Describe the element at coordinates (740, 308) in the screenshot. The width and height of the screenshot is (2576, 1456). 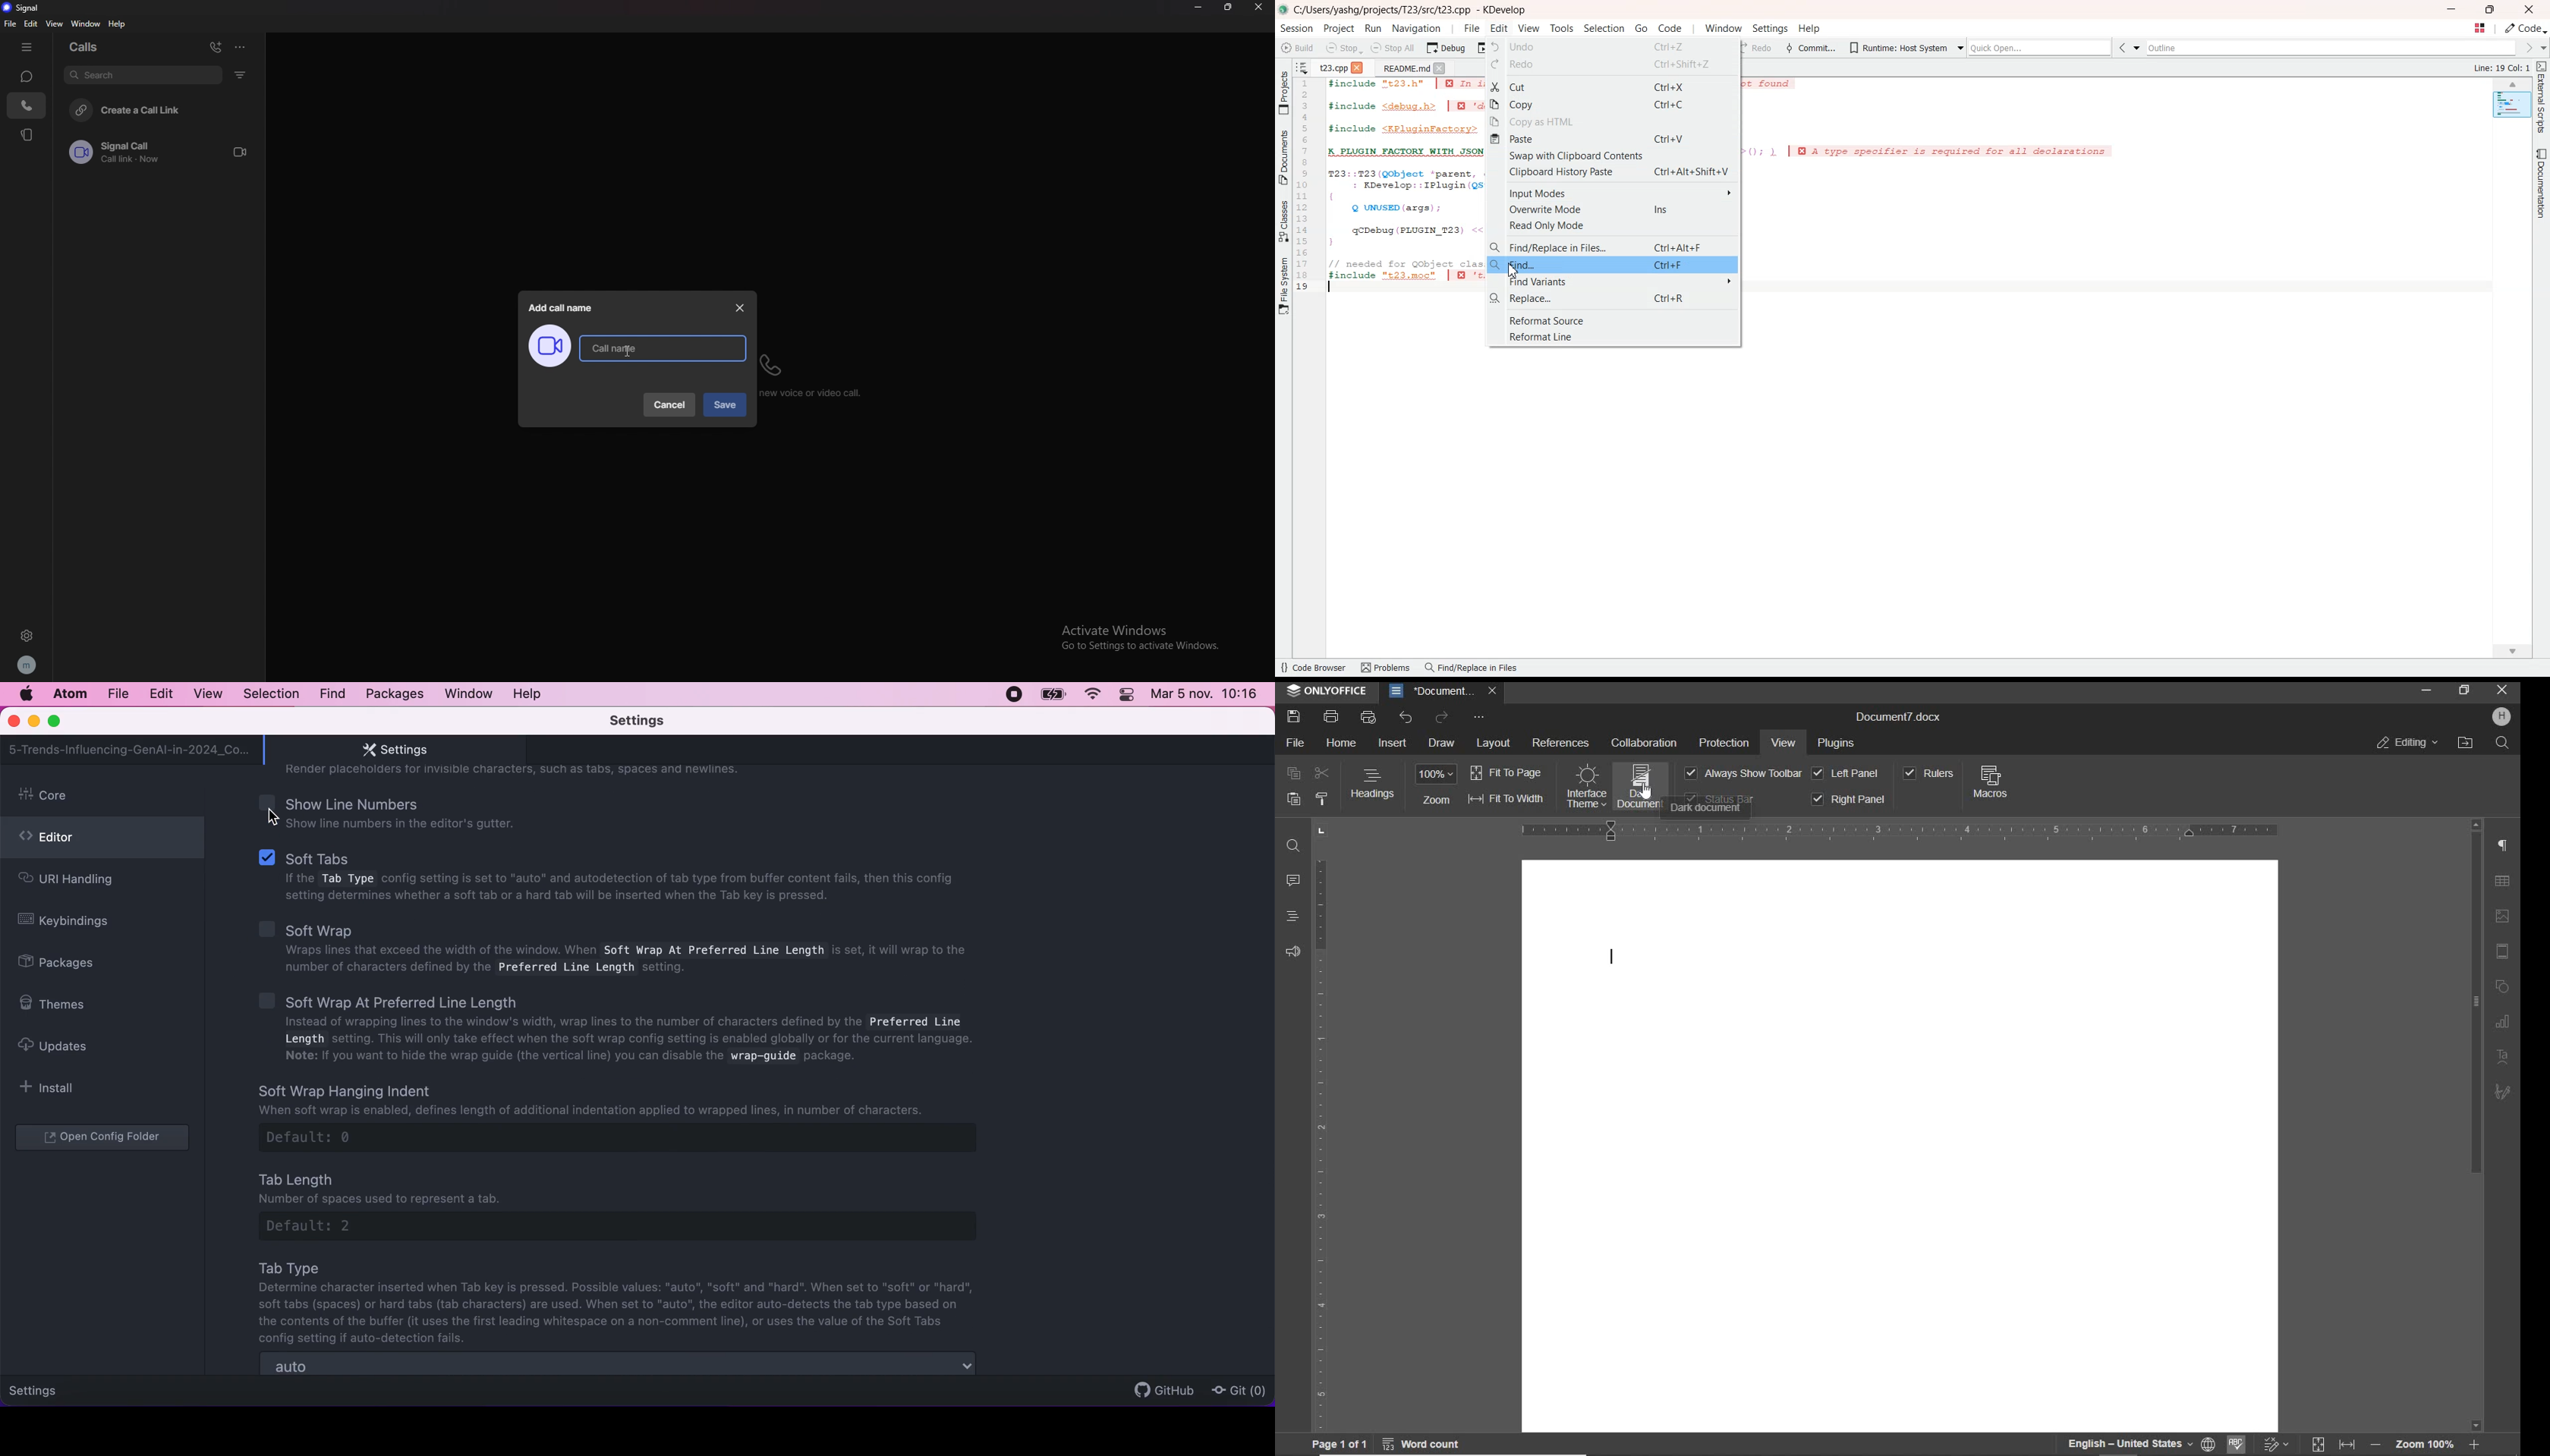
I see `close` at that location.